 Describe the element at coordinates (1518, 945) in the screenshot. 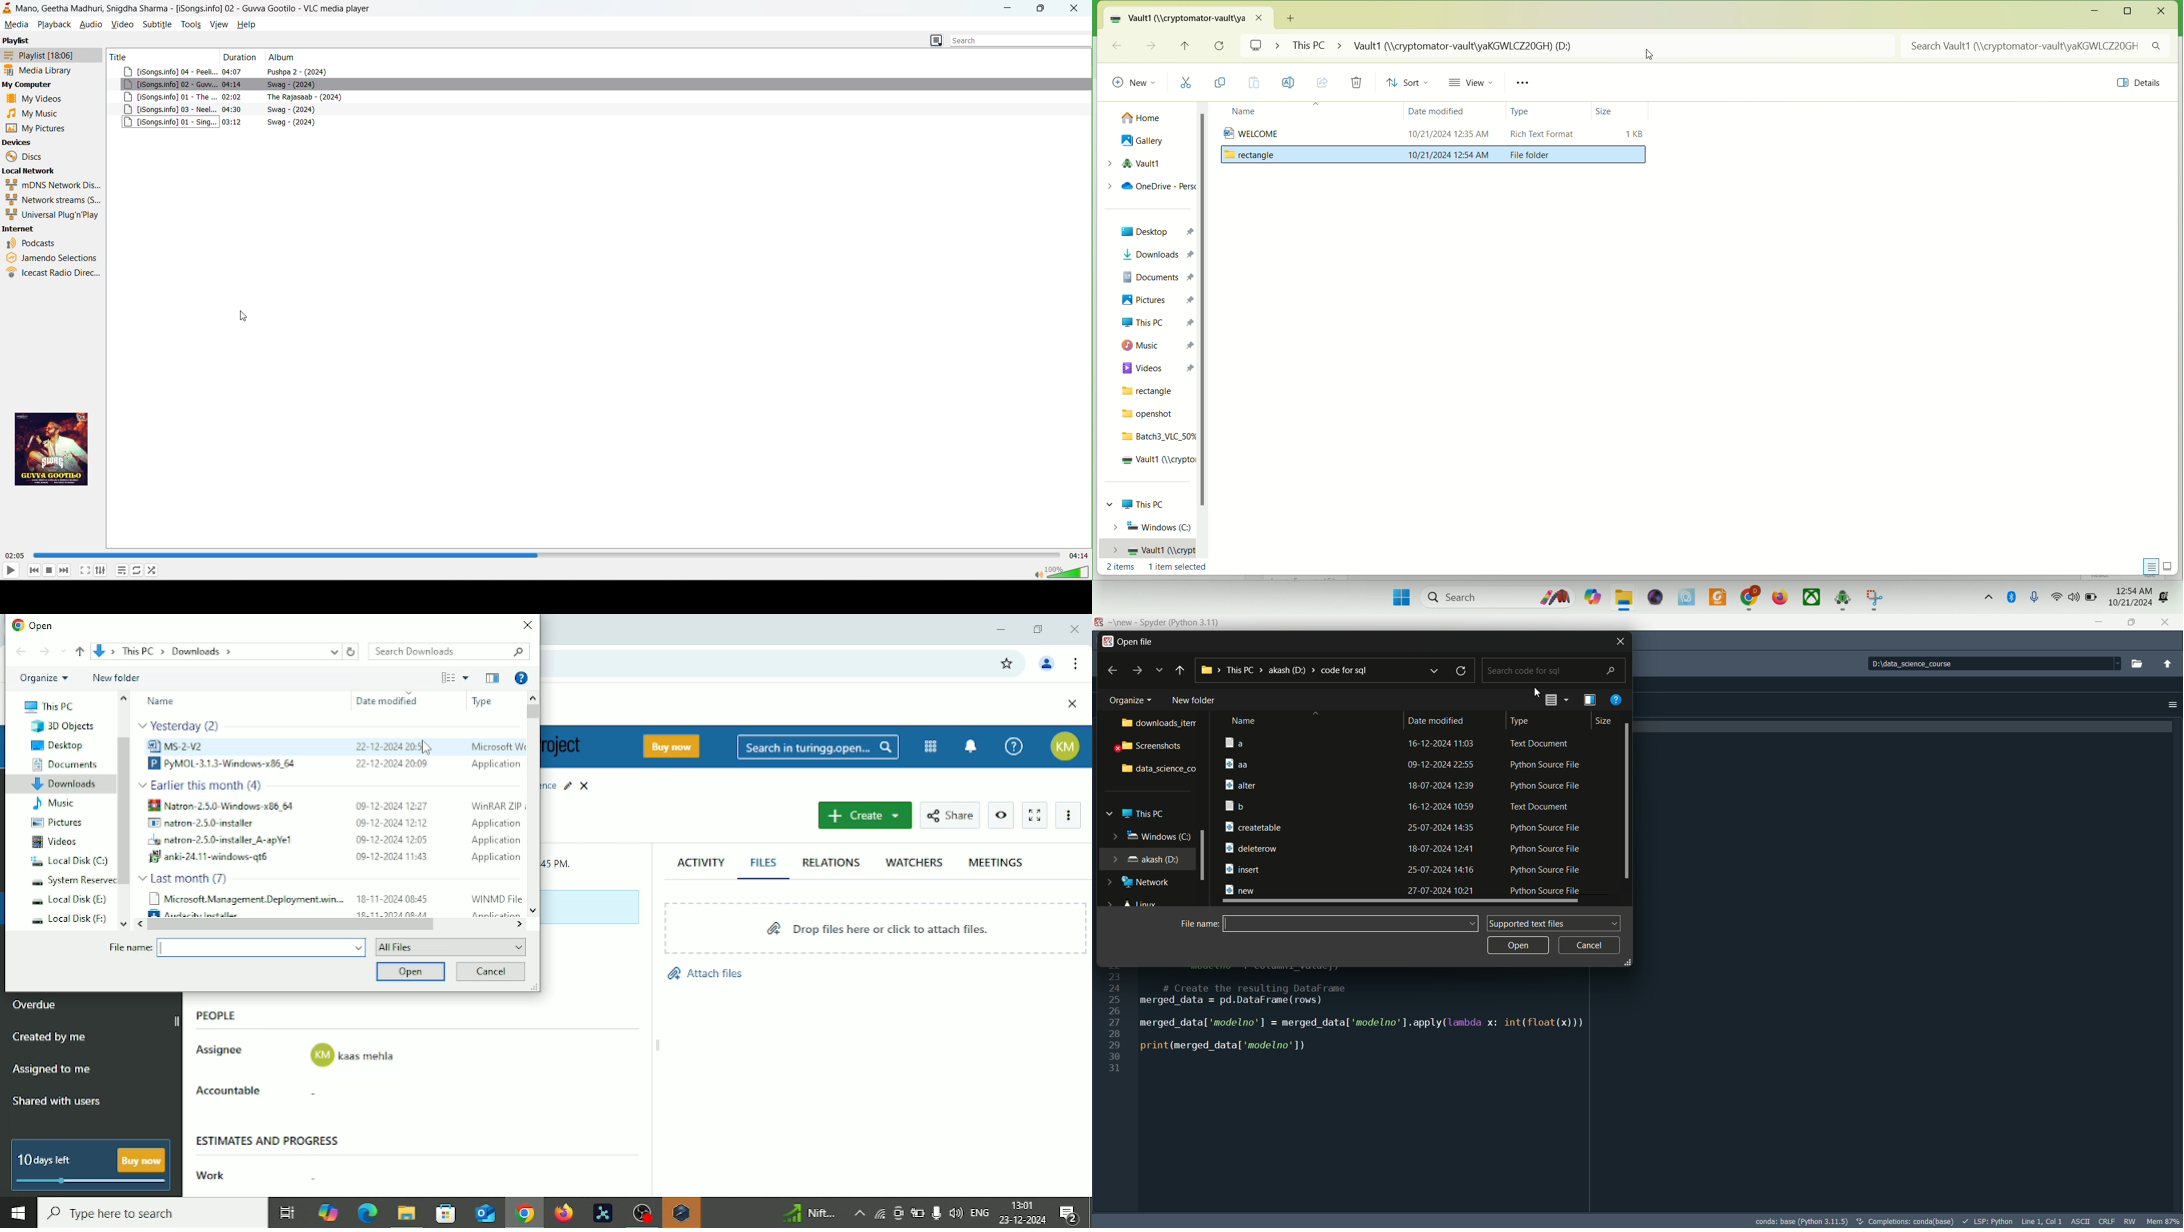

I see `open` at that location.